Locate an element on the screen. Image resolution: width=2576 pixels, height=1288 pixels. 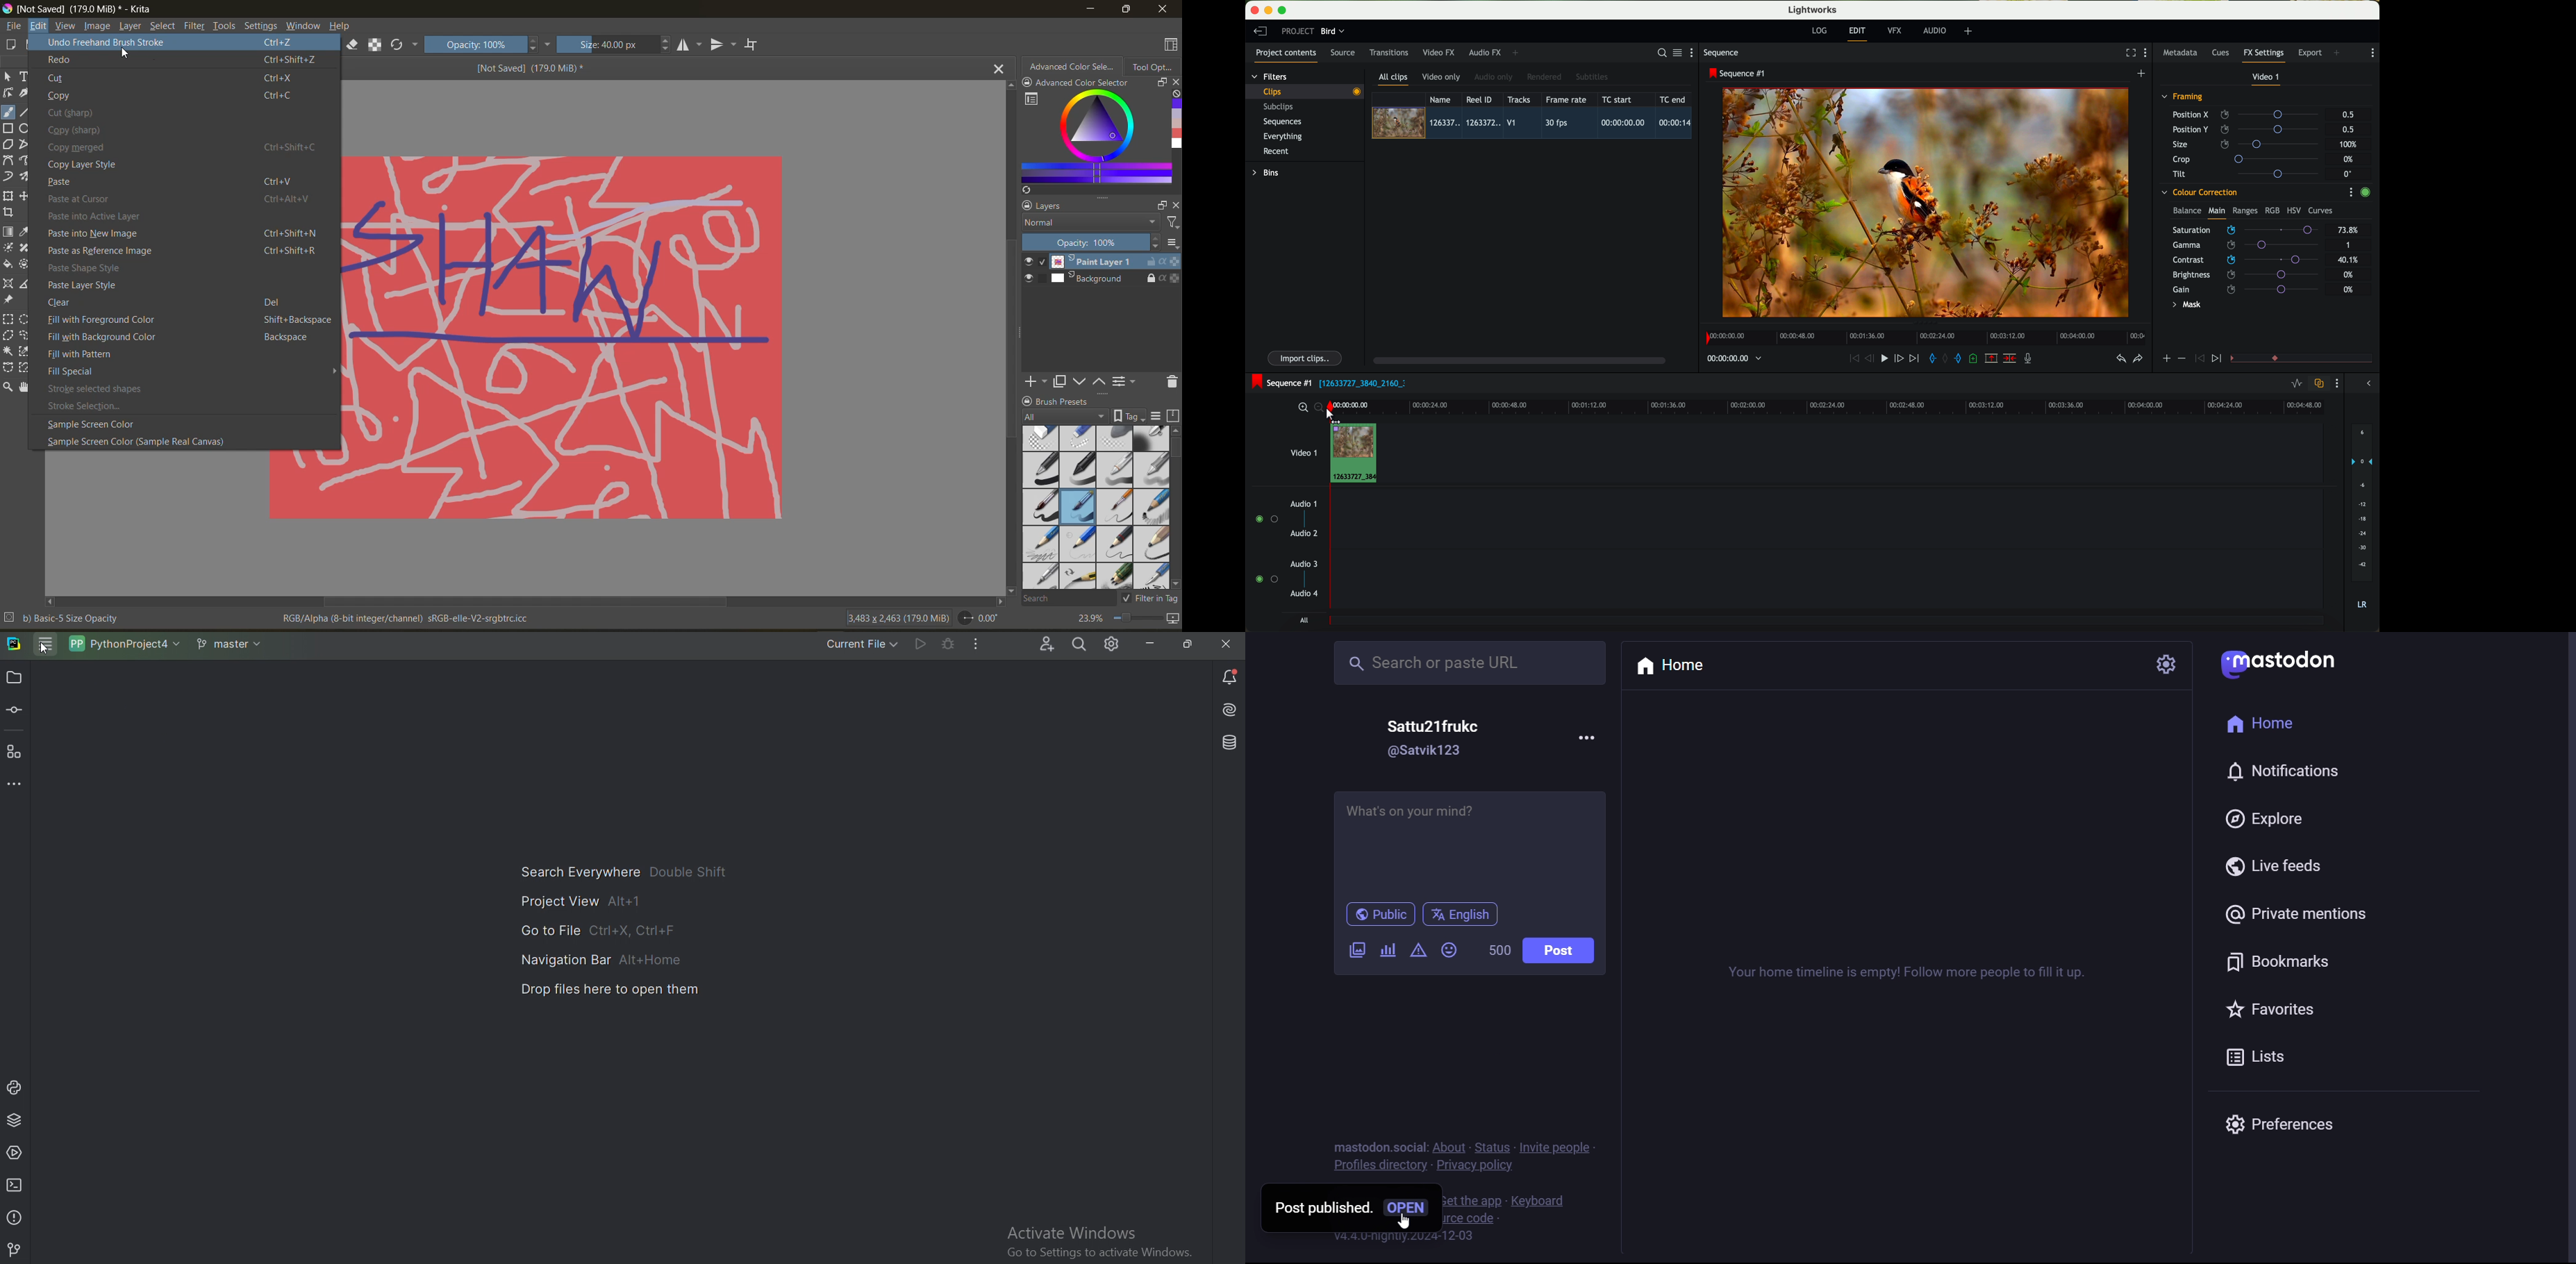
Preferences is located at coordinates (2282, 1124).